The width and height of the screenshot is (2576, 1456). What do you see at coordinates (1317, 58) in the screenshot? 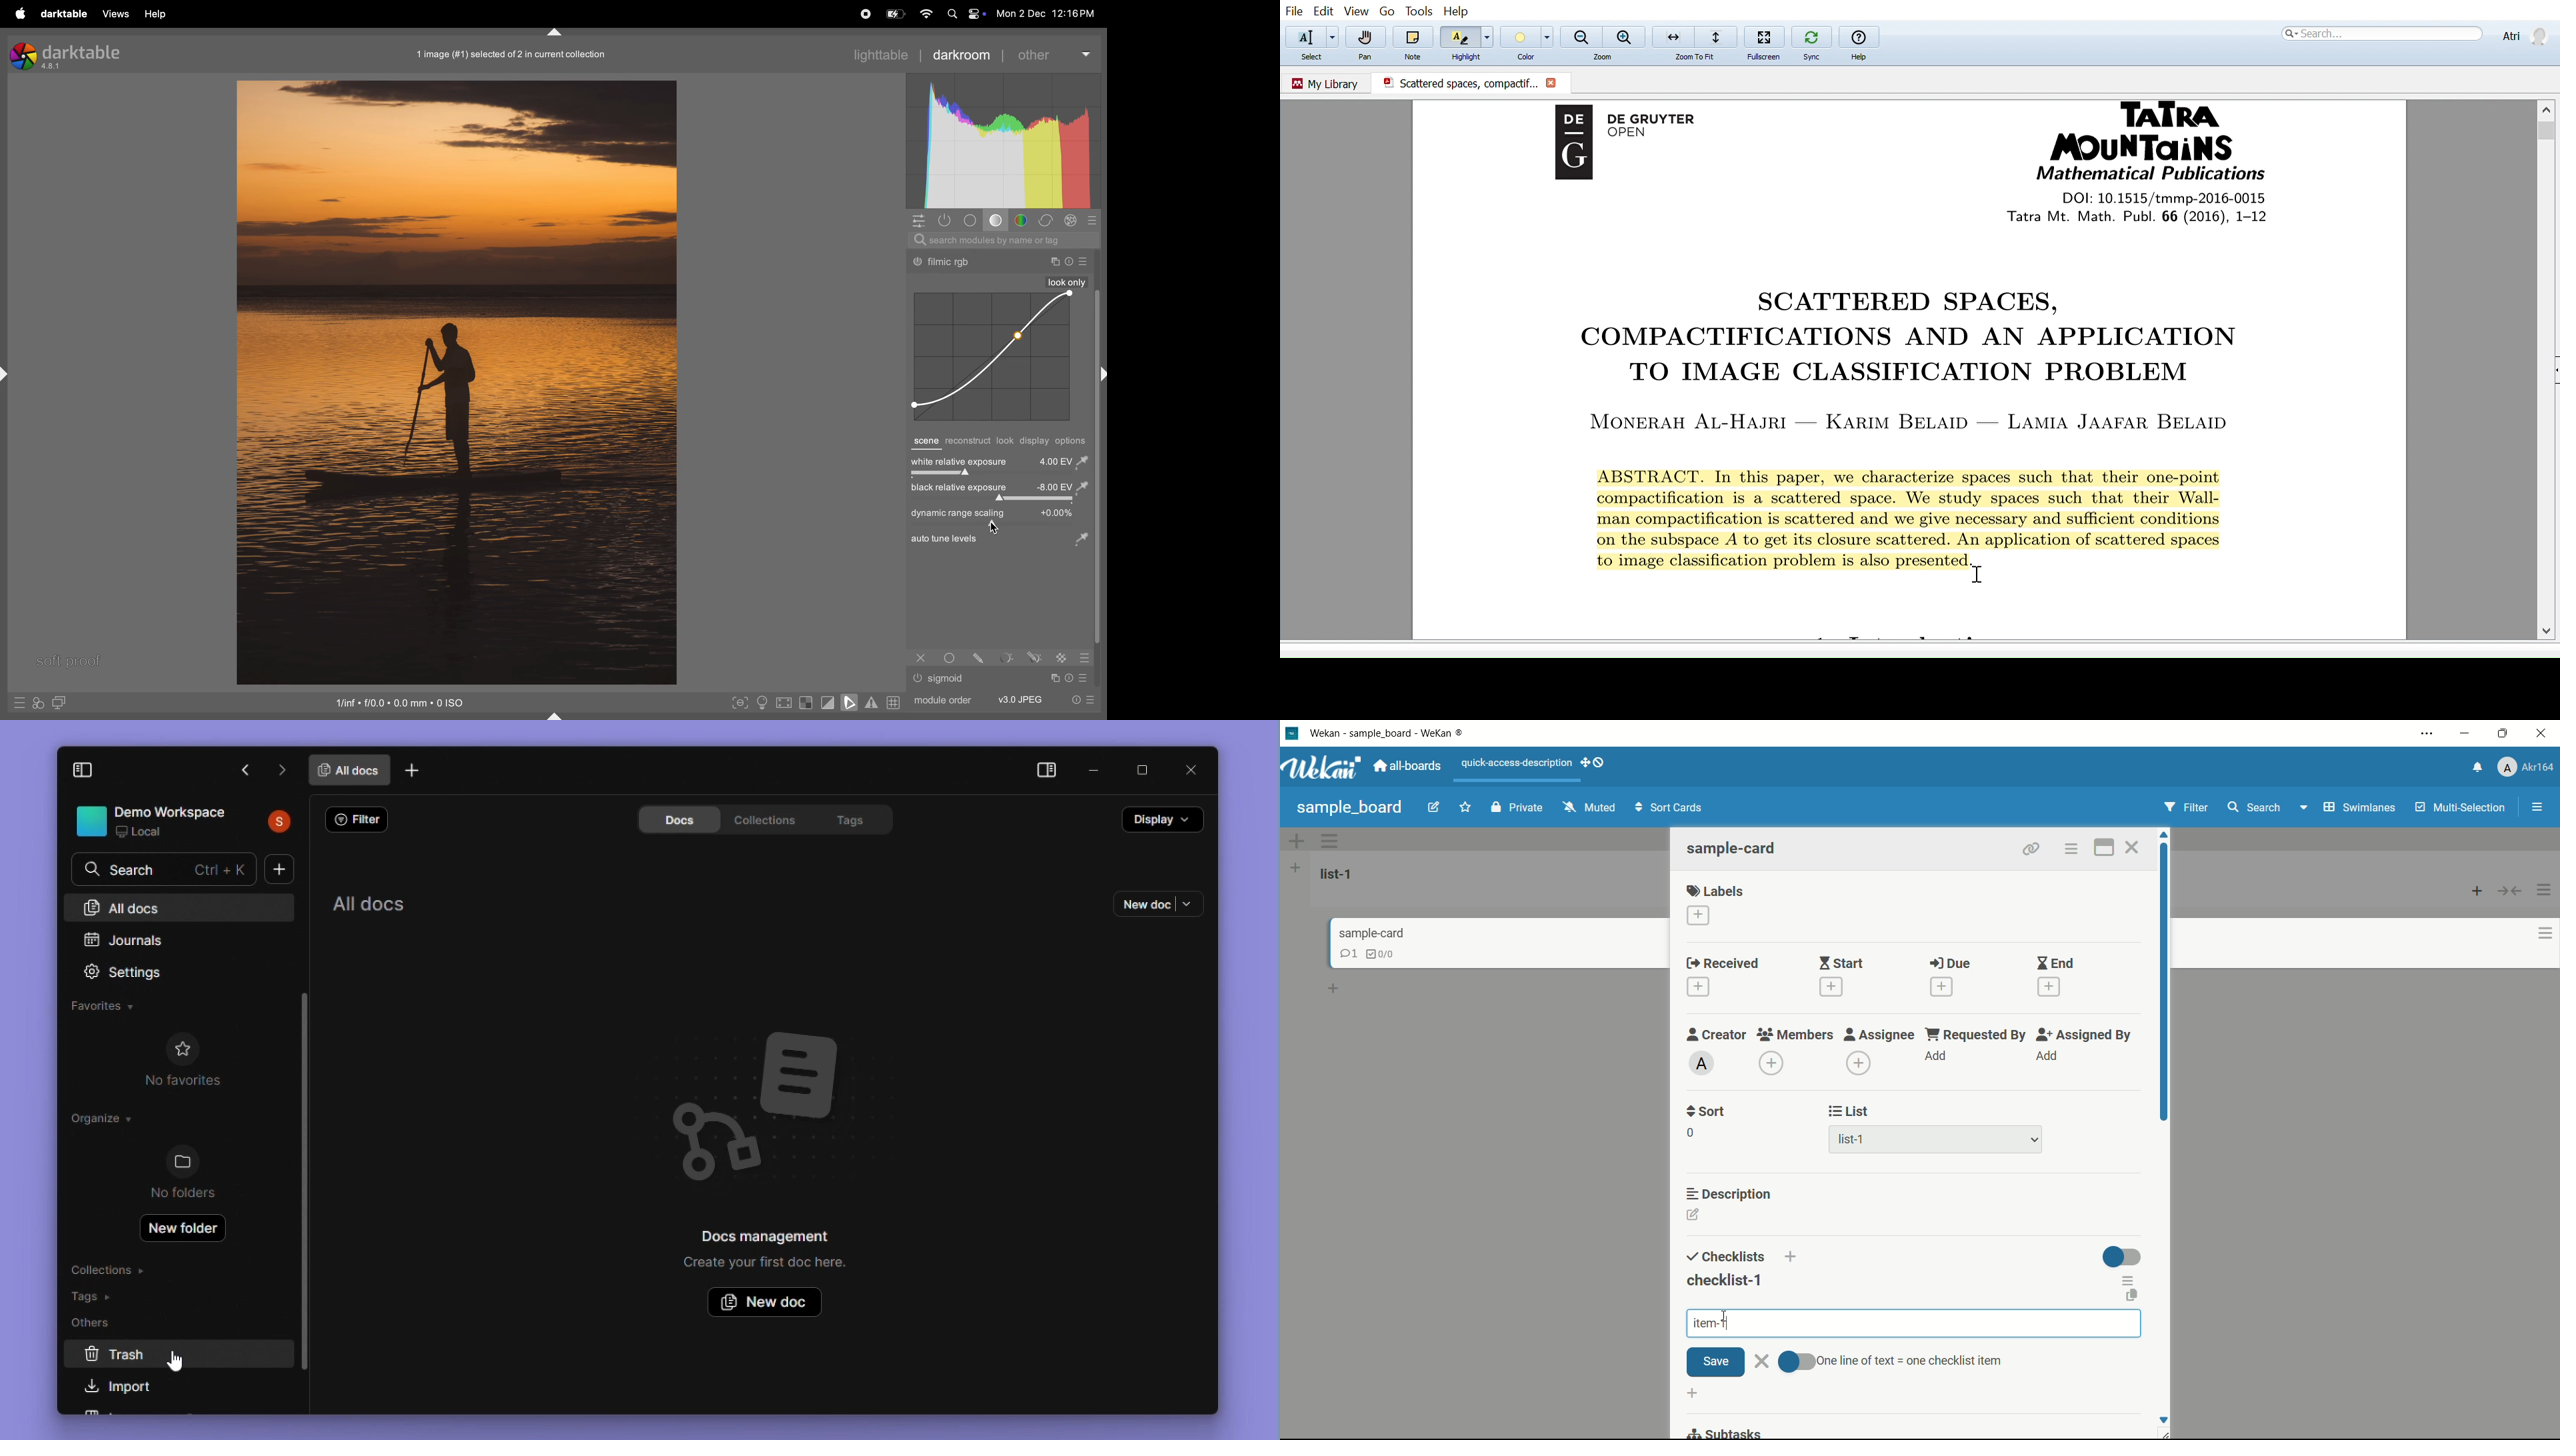
I see `Select` at bounding box center [1317, 58].